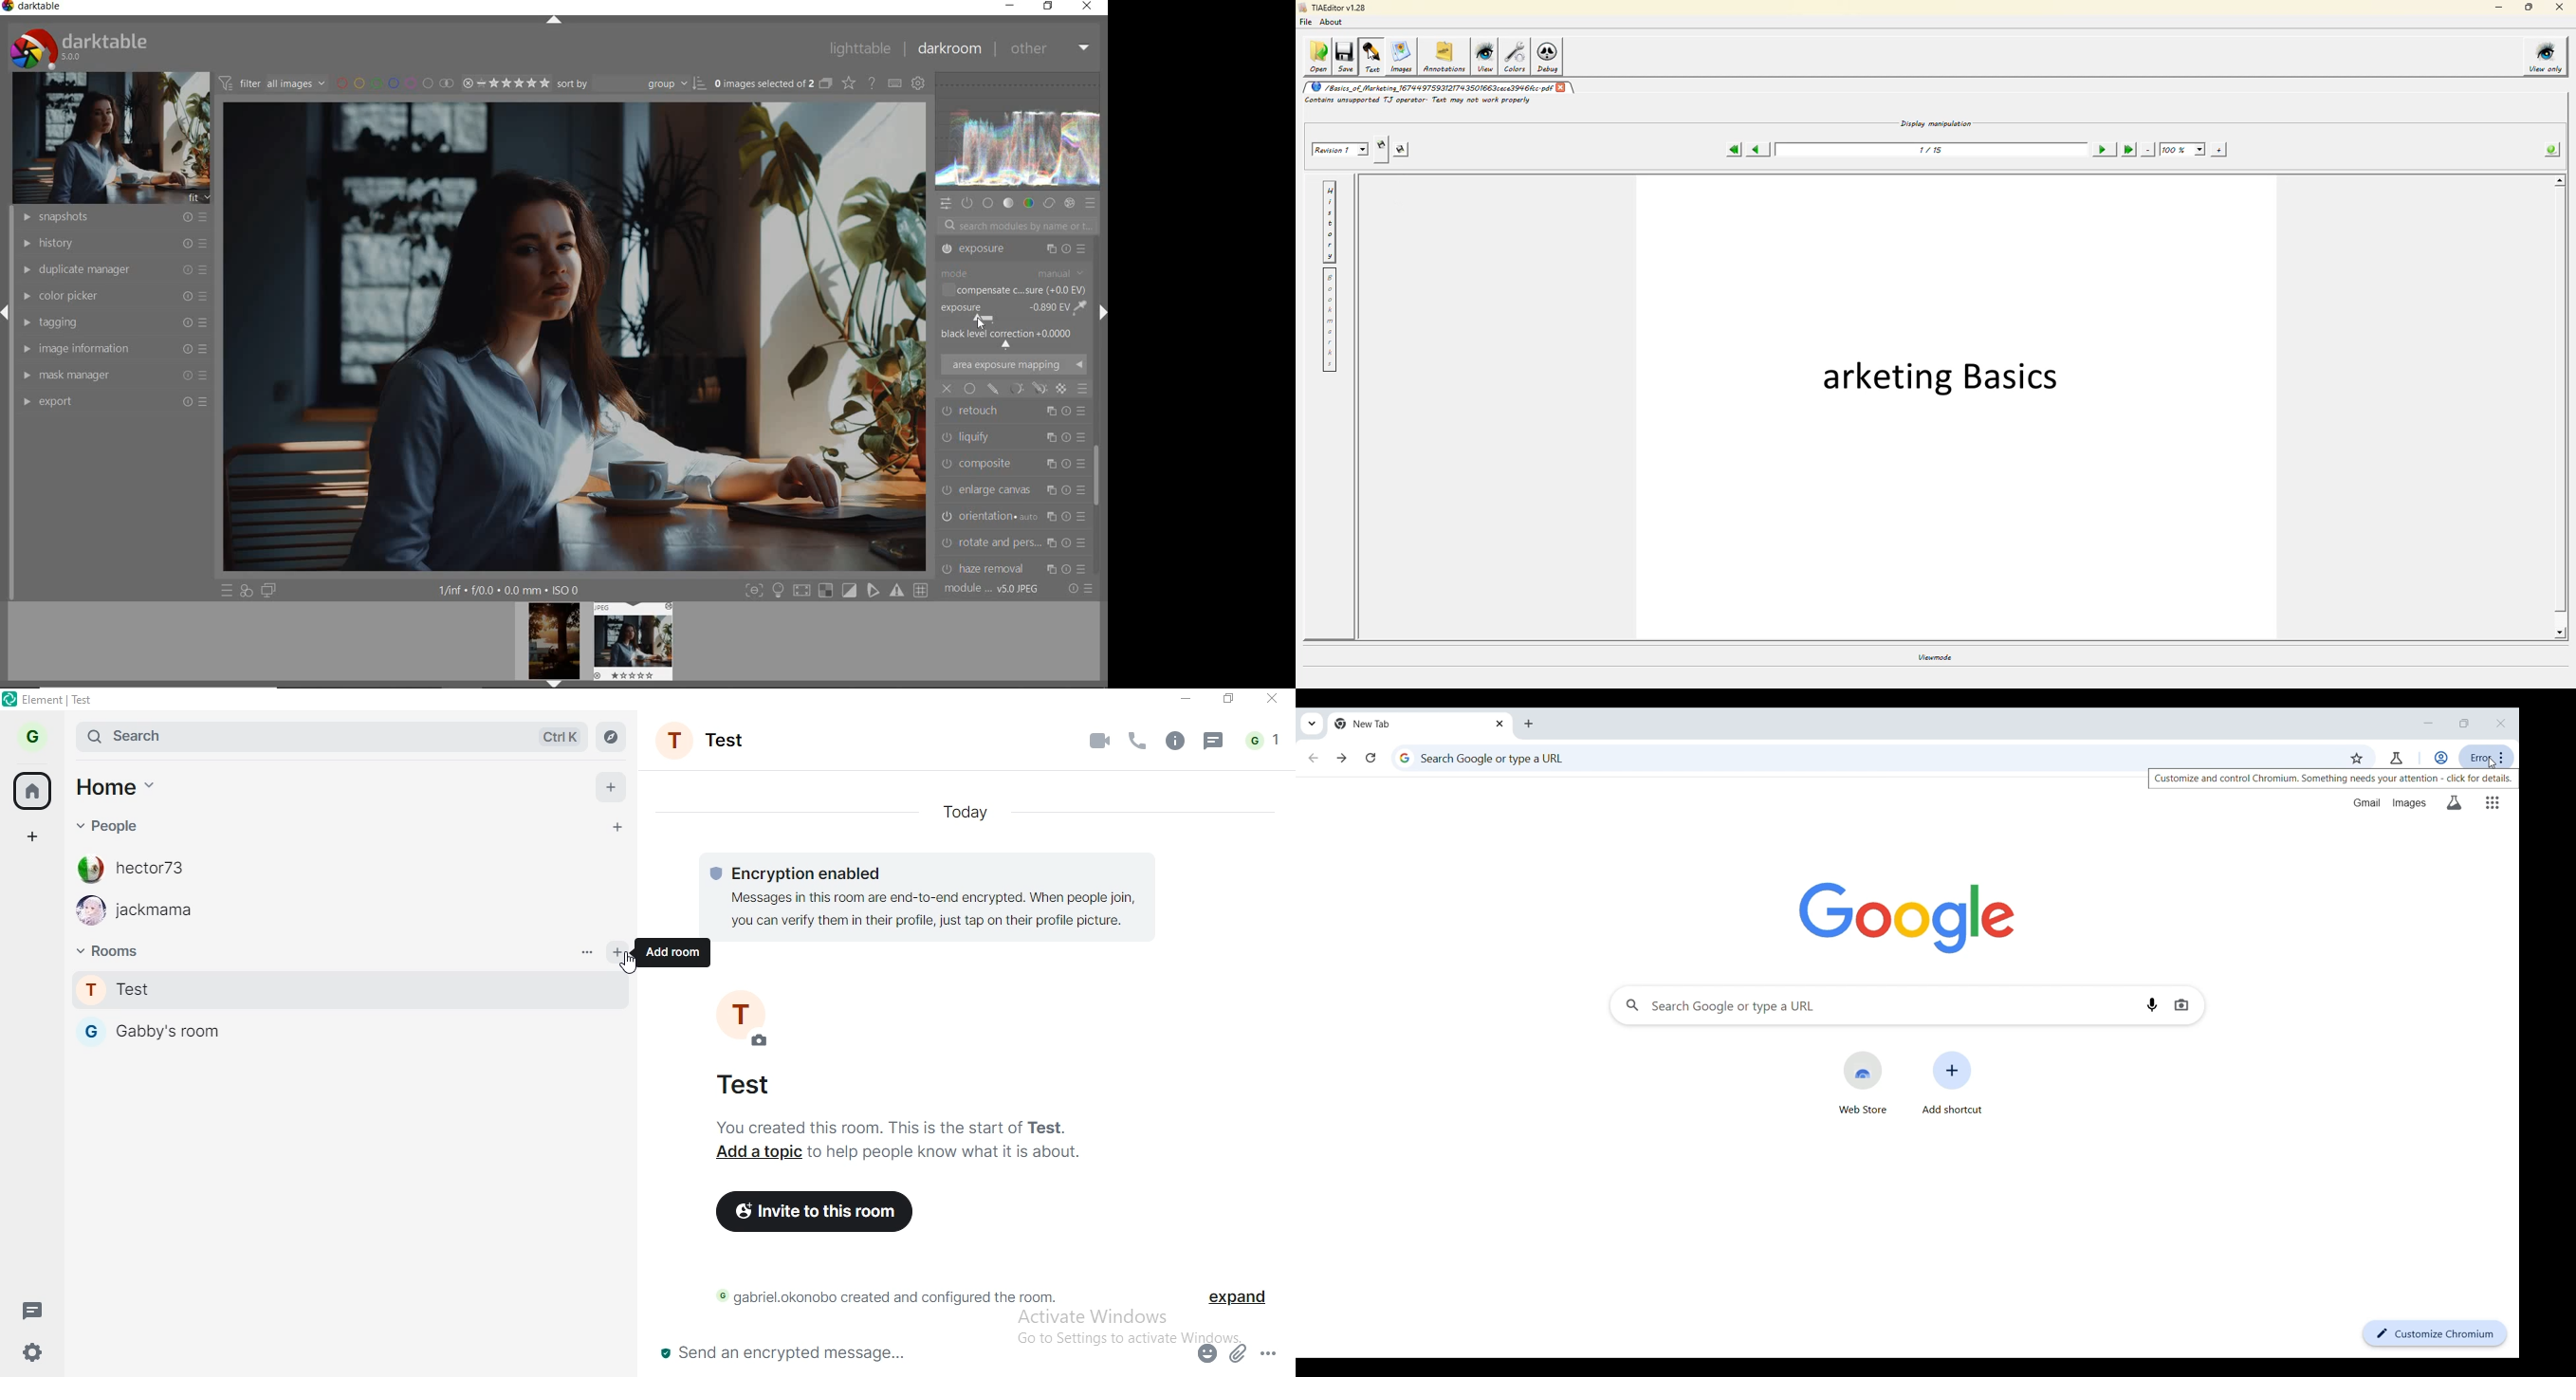 The width and height of the screenshot is (2576, 1400). Describe the element at coordinates (2182, 1005) in the screenshot. I see `Search by image` at that location.